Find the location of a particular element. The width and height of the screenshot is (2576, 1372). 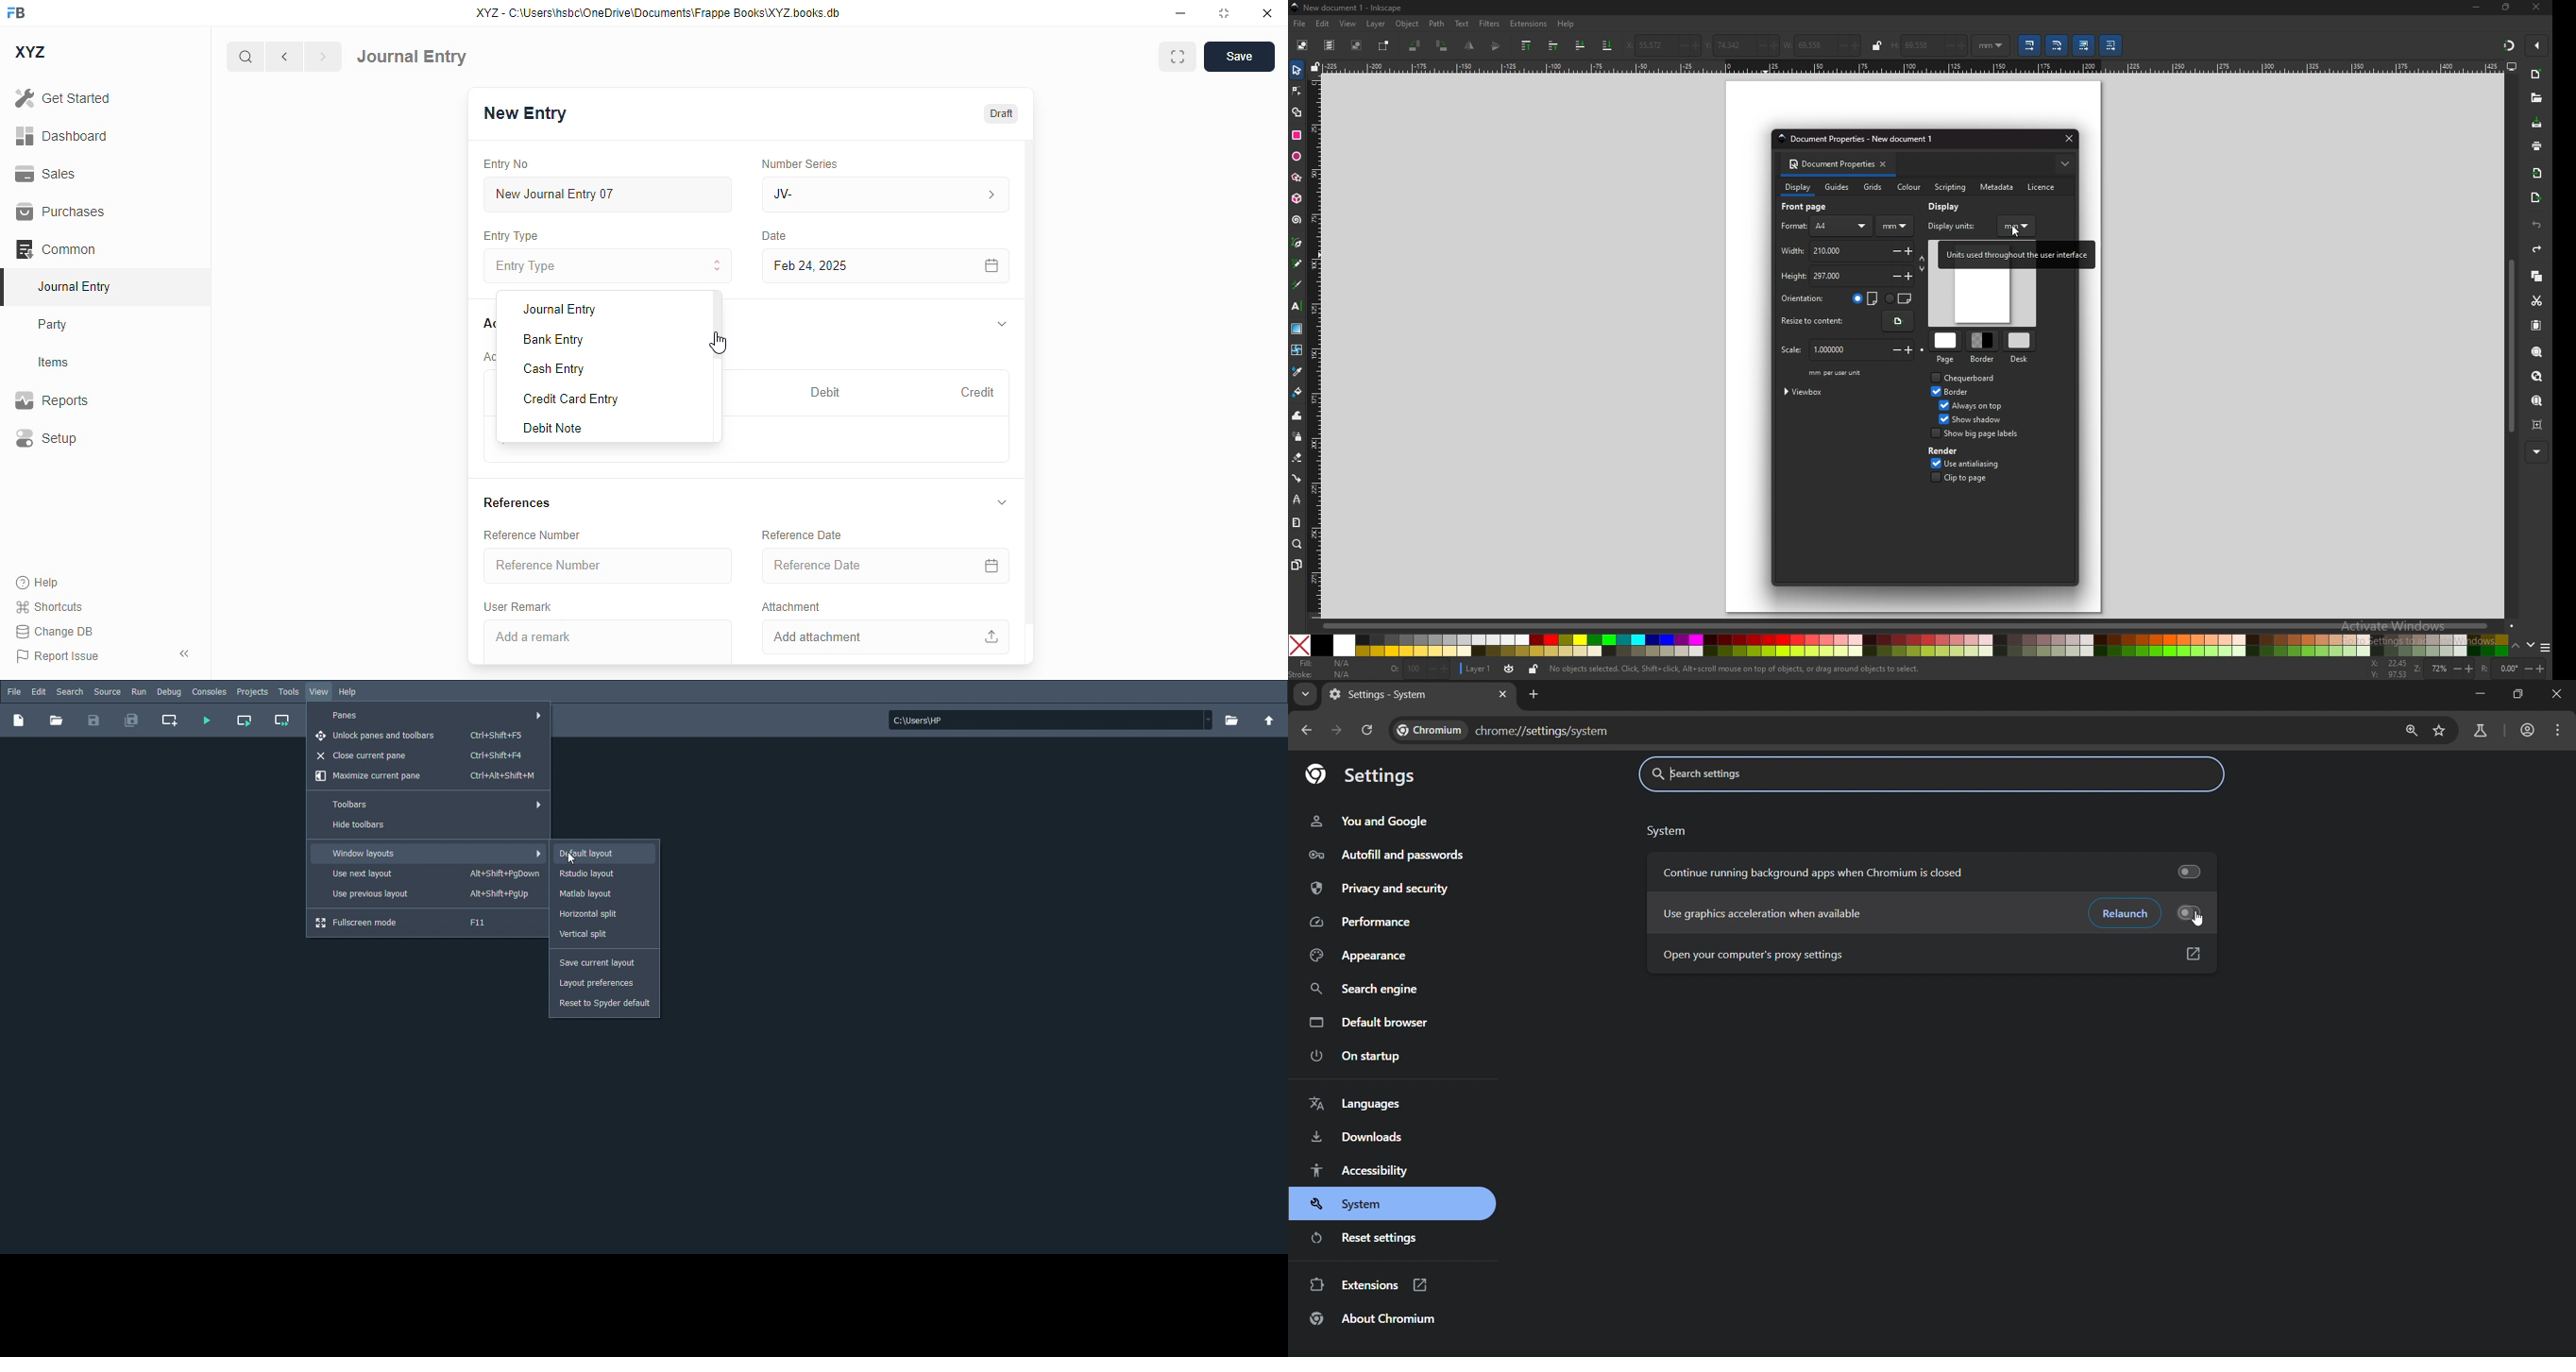

open is located at coordinates (2537, 98).